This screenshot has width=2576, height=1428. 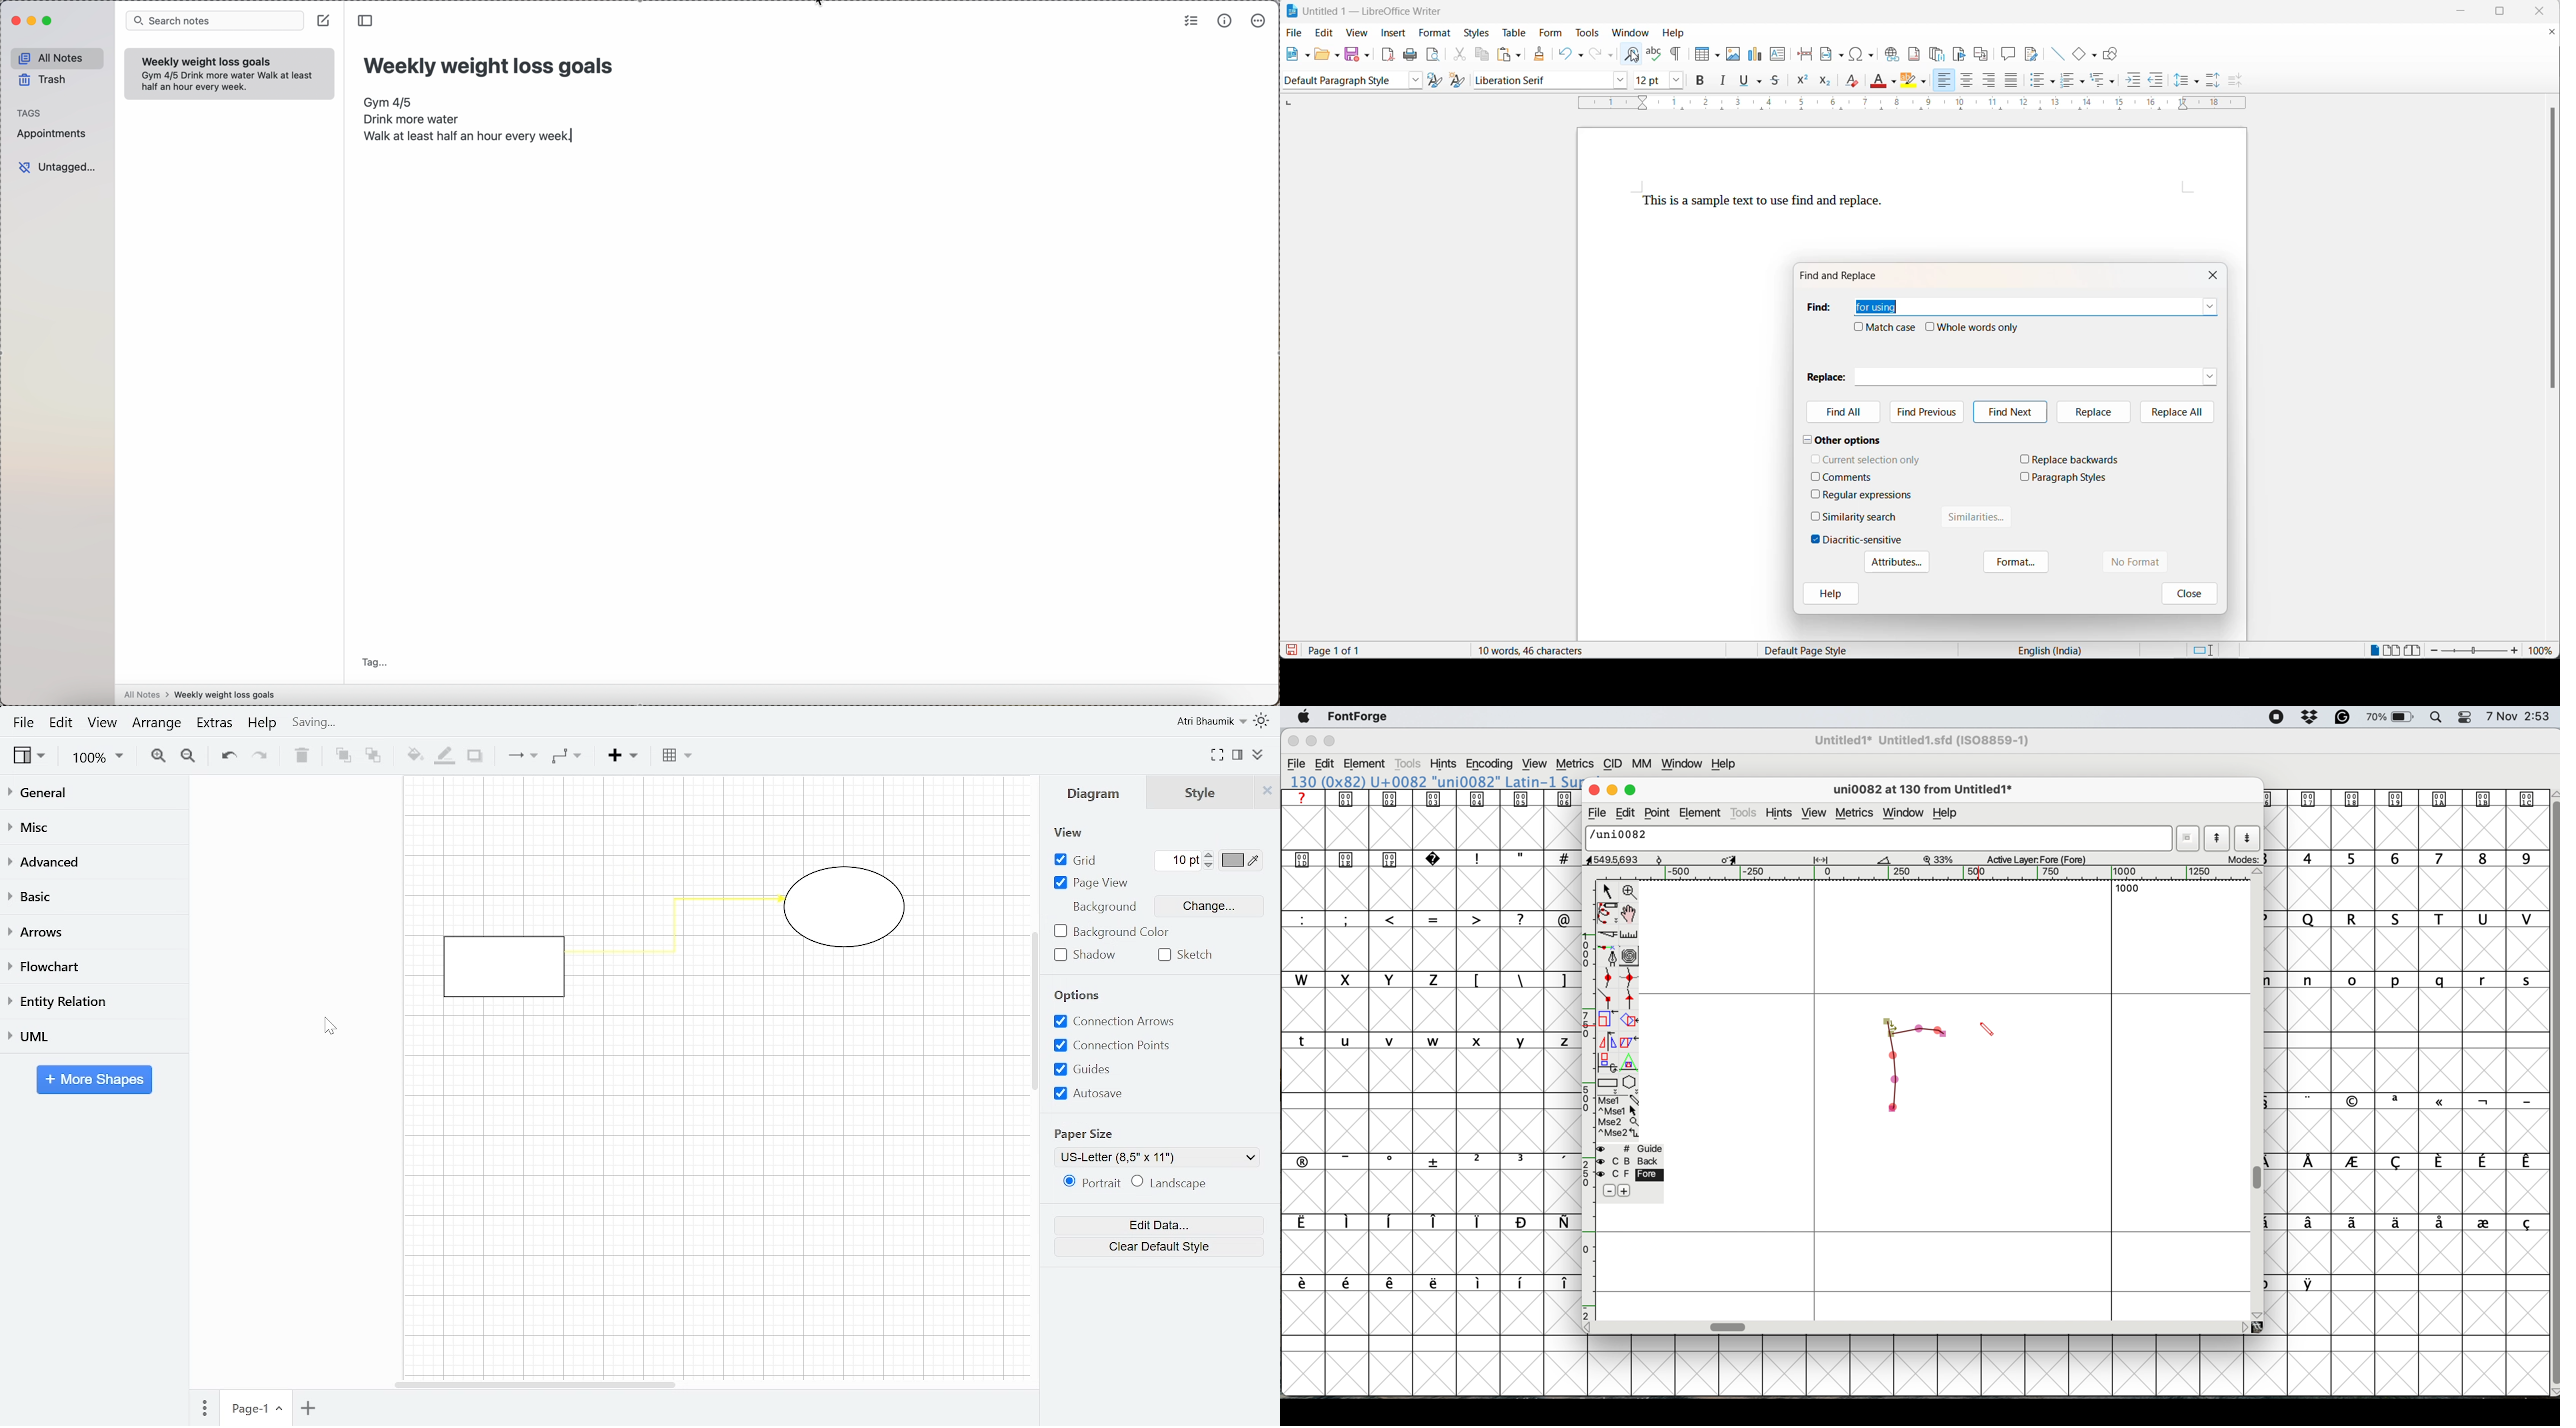 I want to click on maximise, so click(x=1631, y=790).